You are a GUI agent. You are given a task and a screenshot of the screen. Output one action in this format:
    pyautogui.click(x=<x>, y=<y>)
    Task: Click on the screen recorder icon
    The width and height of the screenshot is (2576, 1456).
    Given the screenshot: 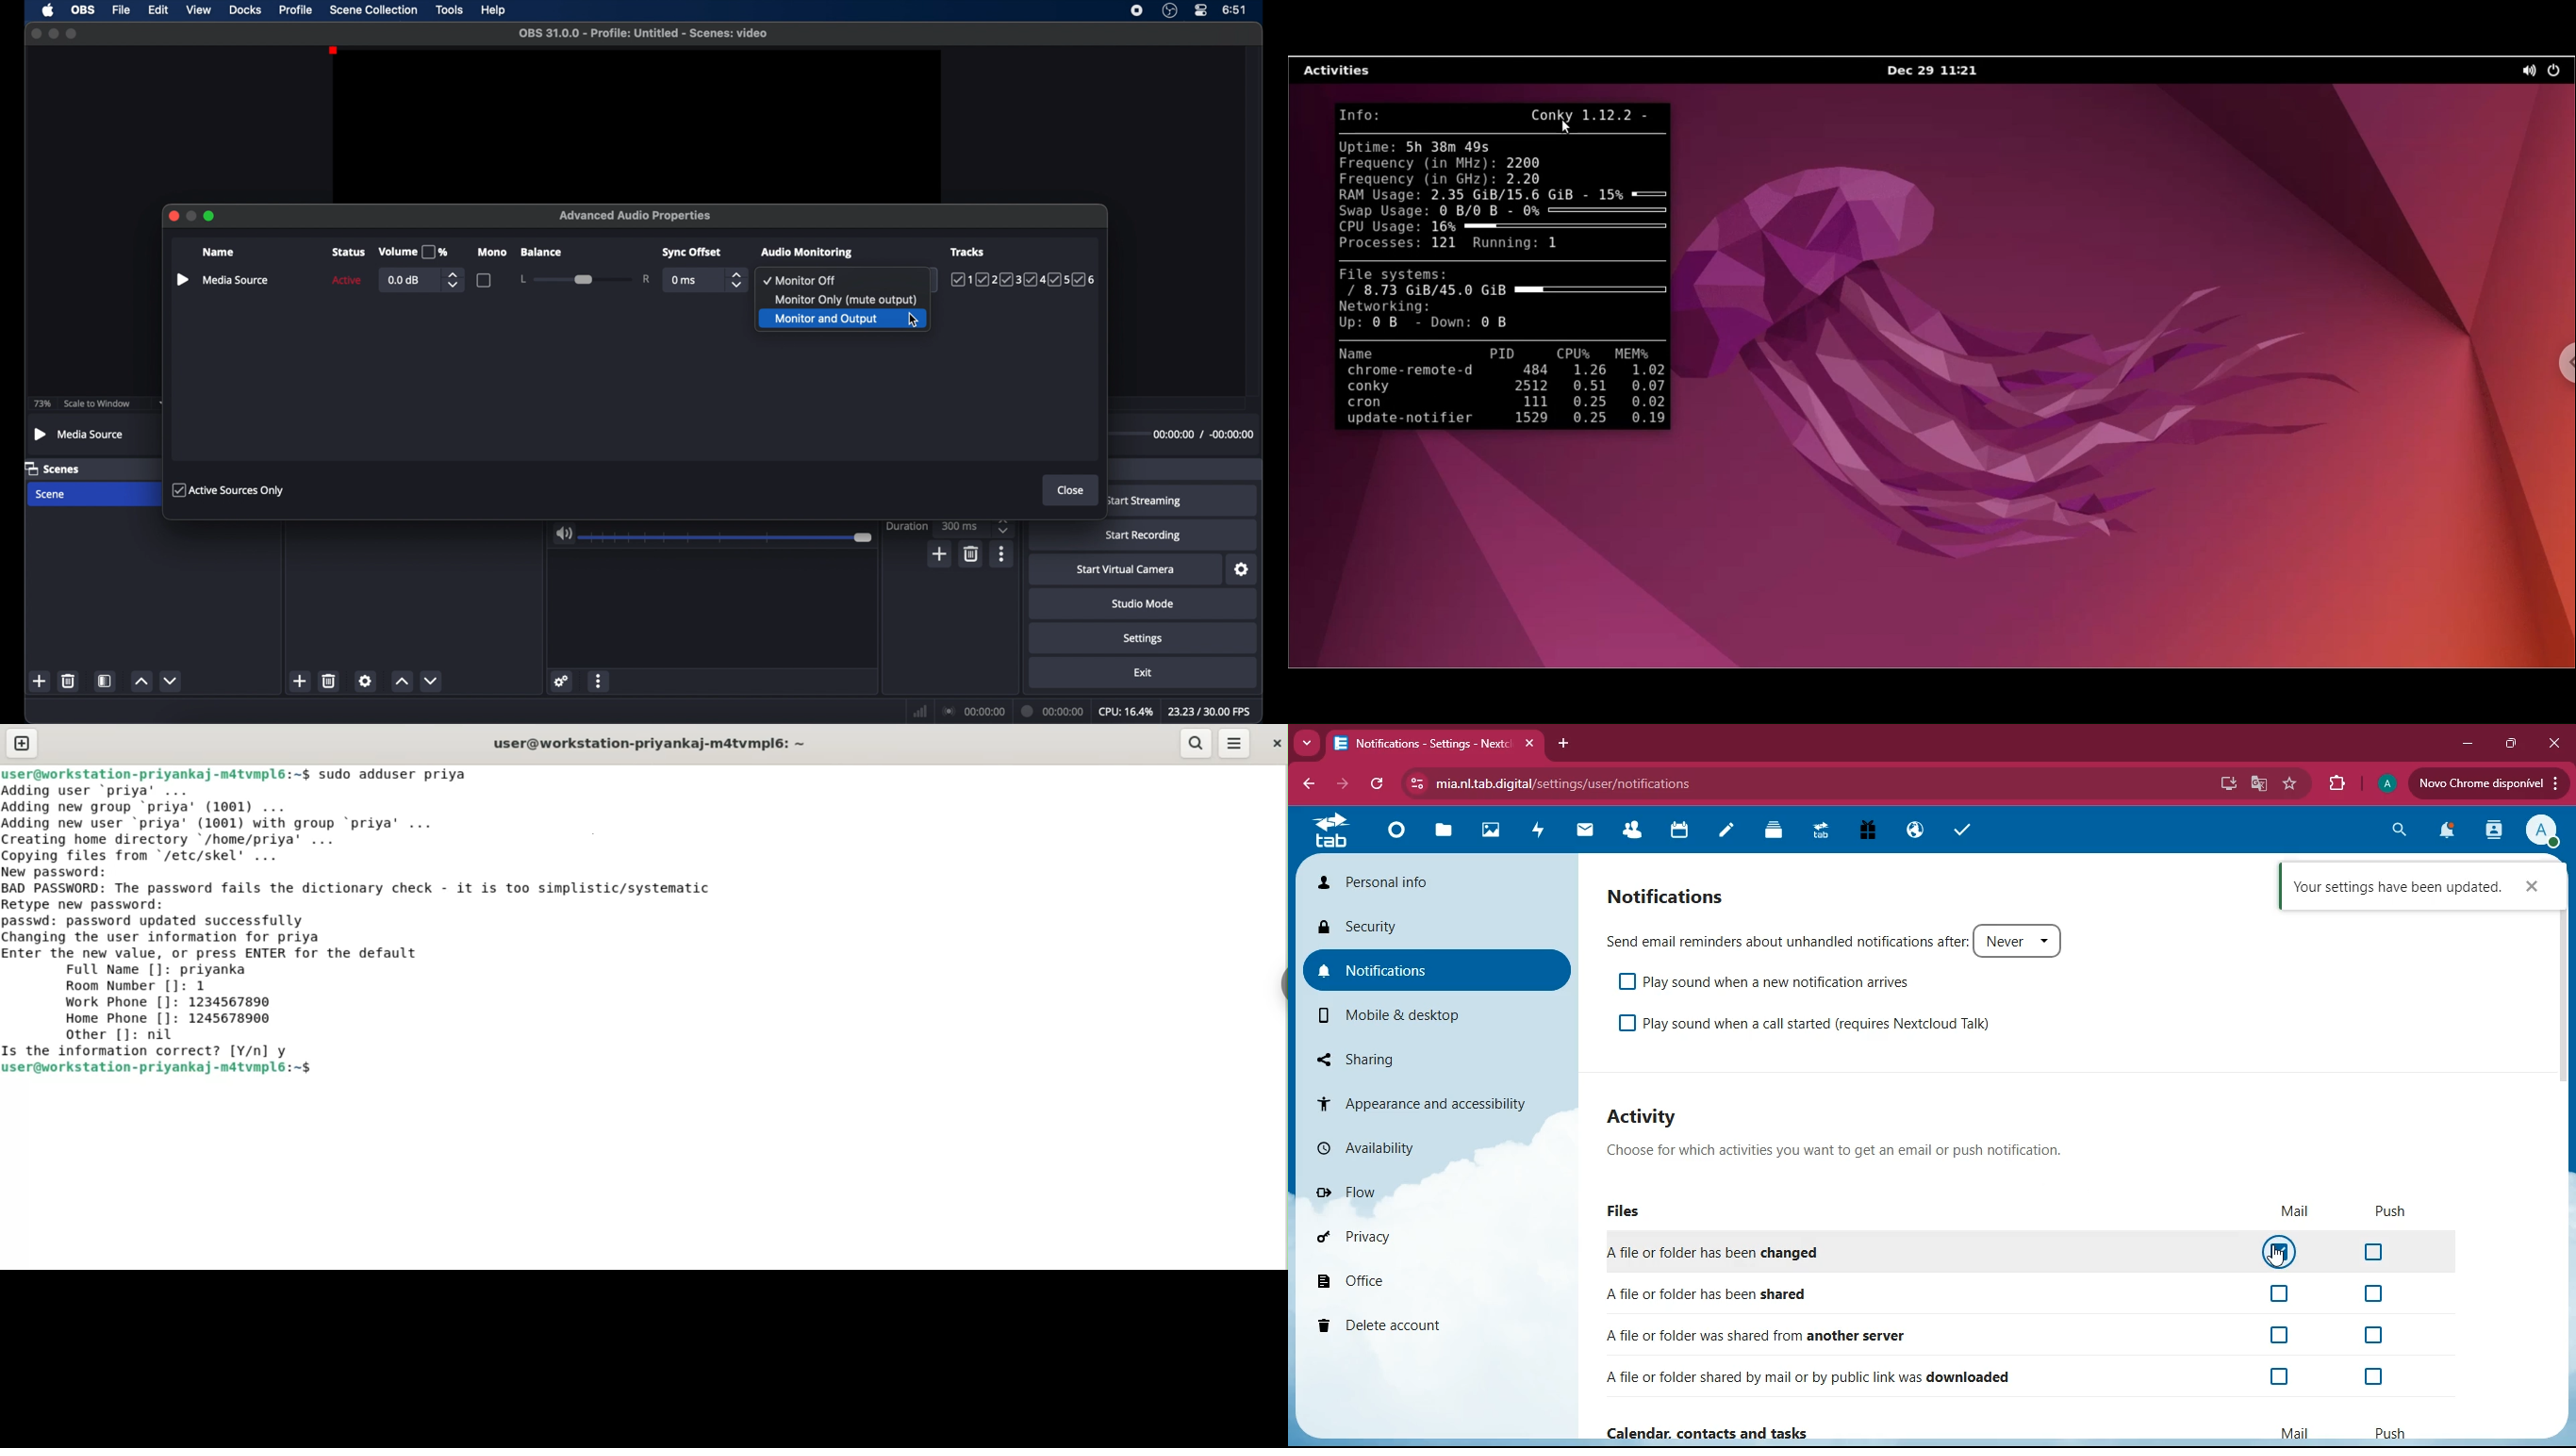 What is the action you would take?
    pyautogui.click(x=1137, y=10)
    